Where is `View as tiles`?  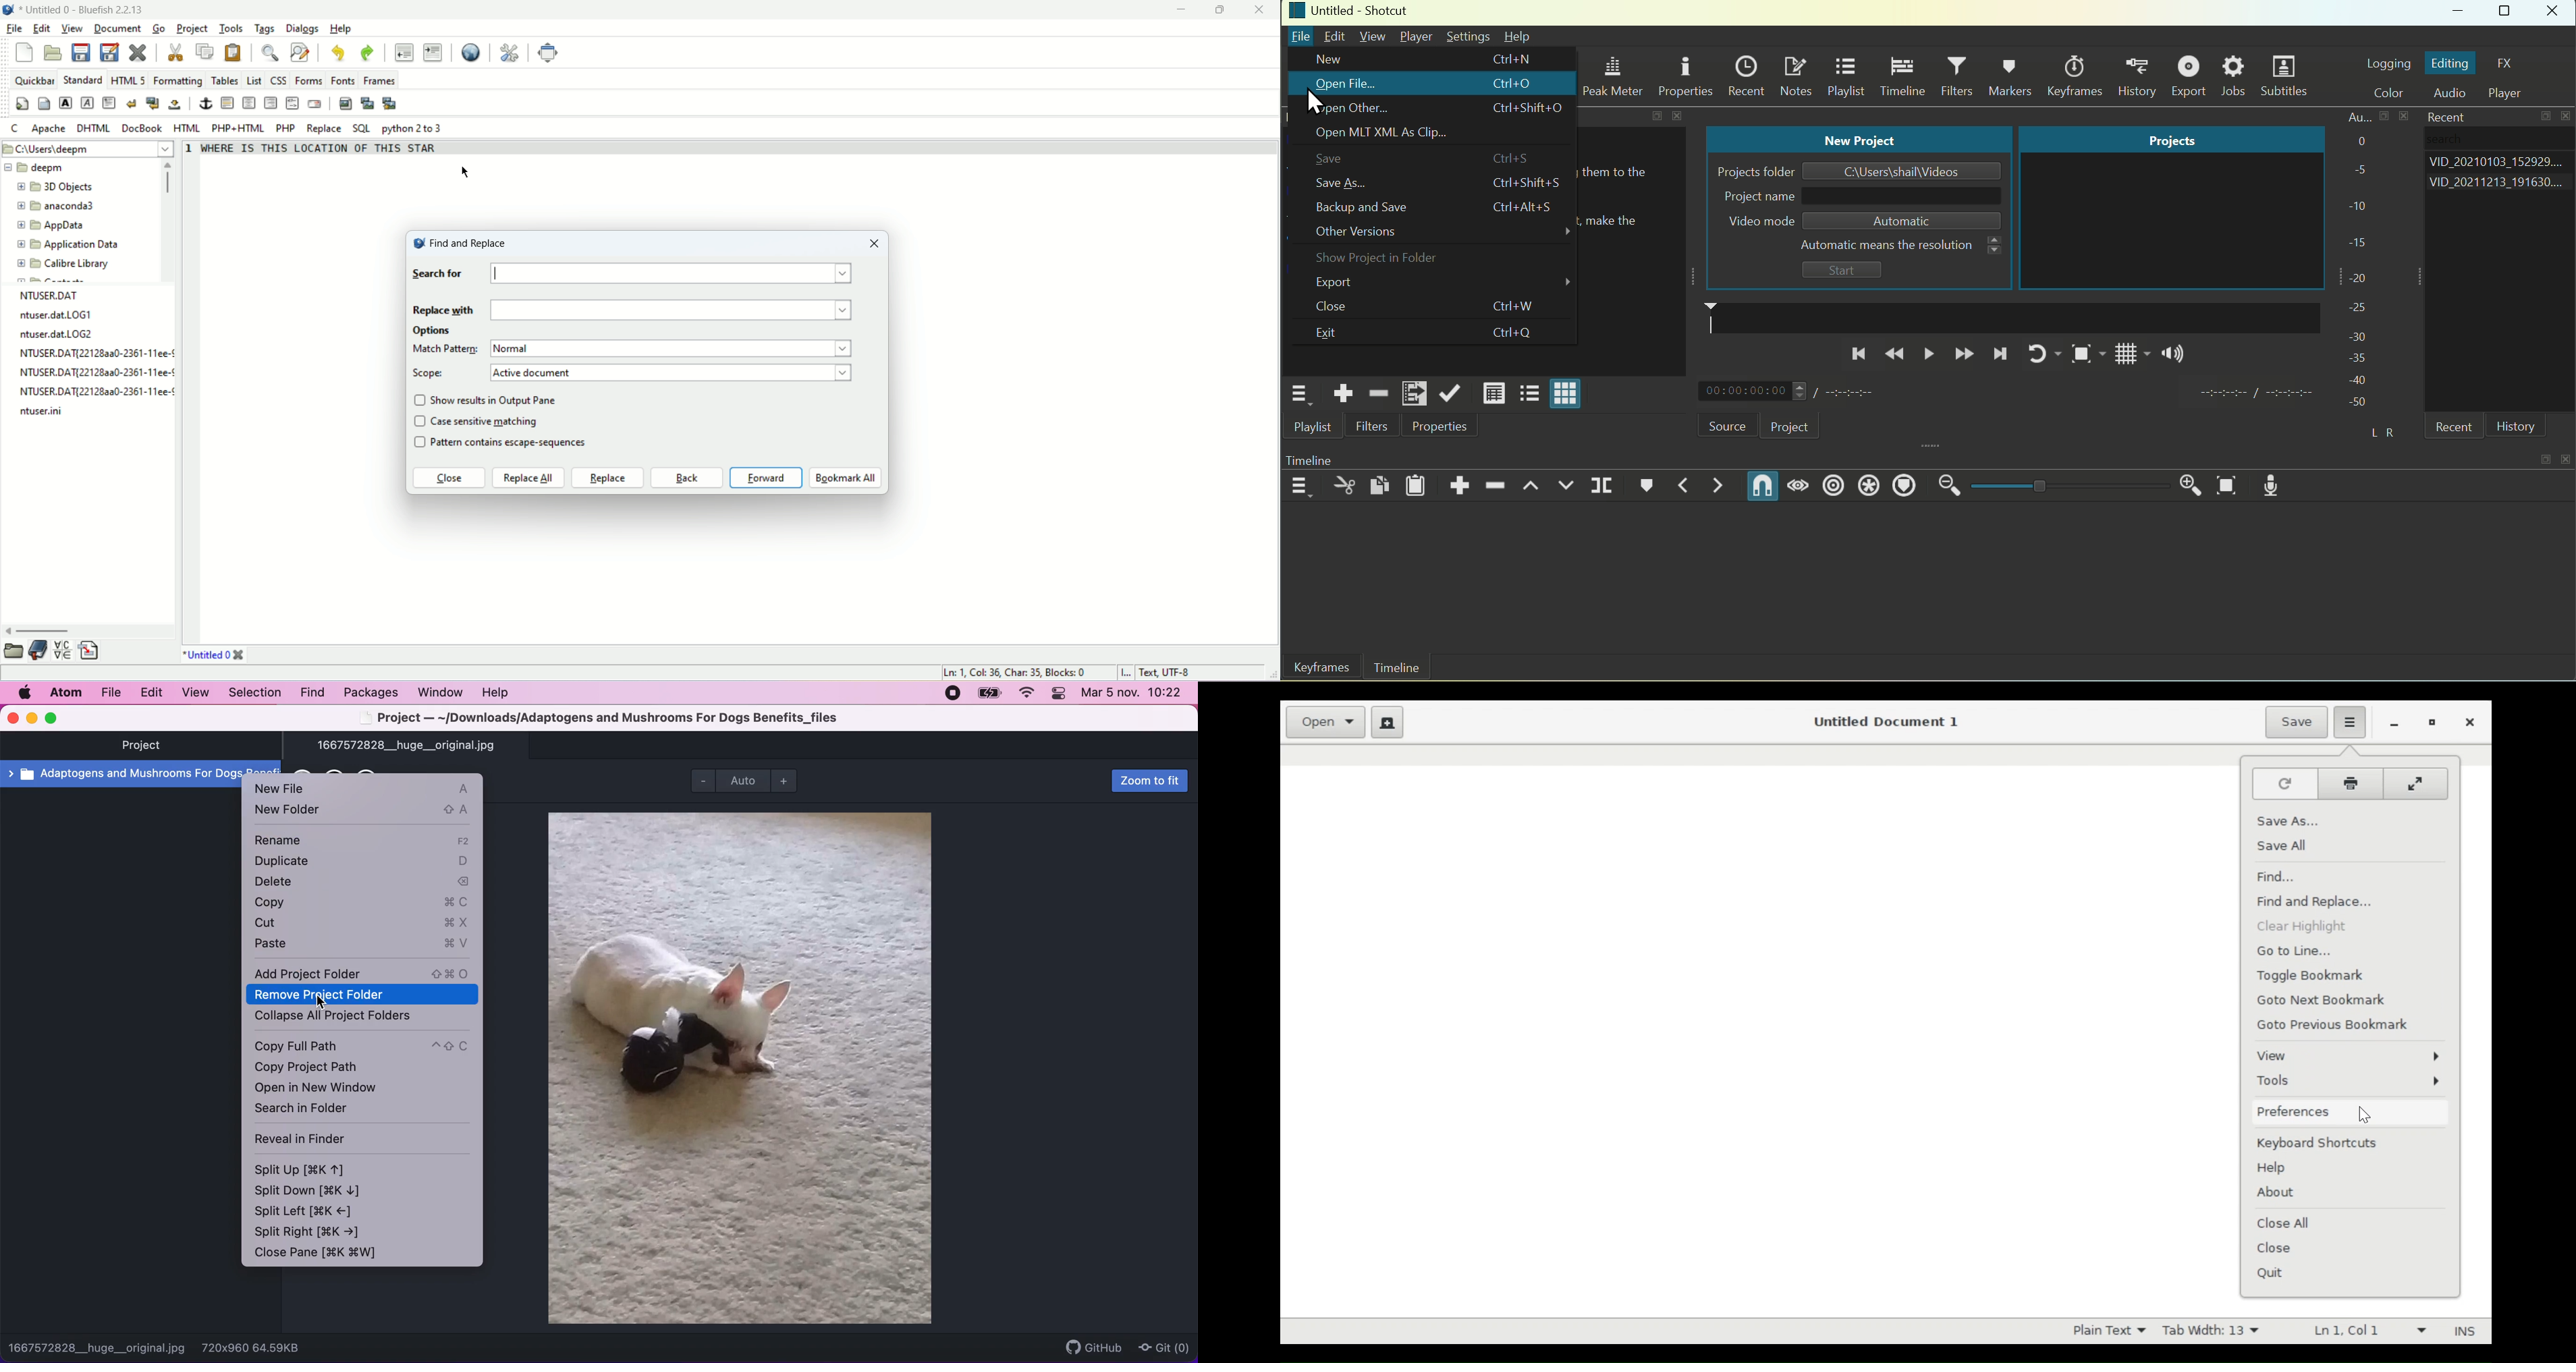 View as tiles is located at coordinates (1528, 395).